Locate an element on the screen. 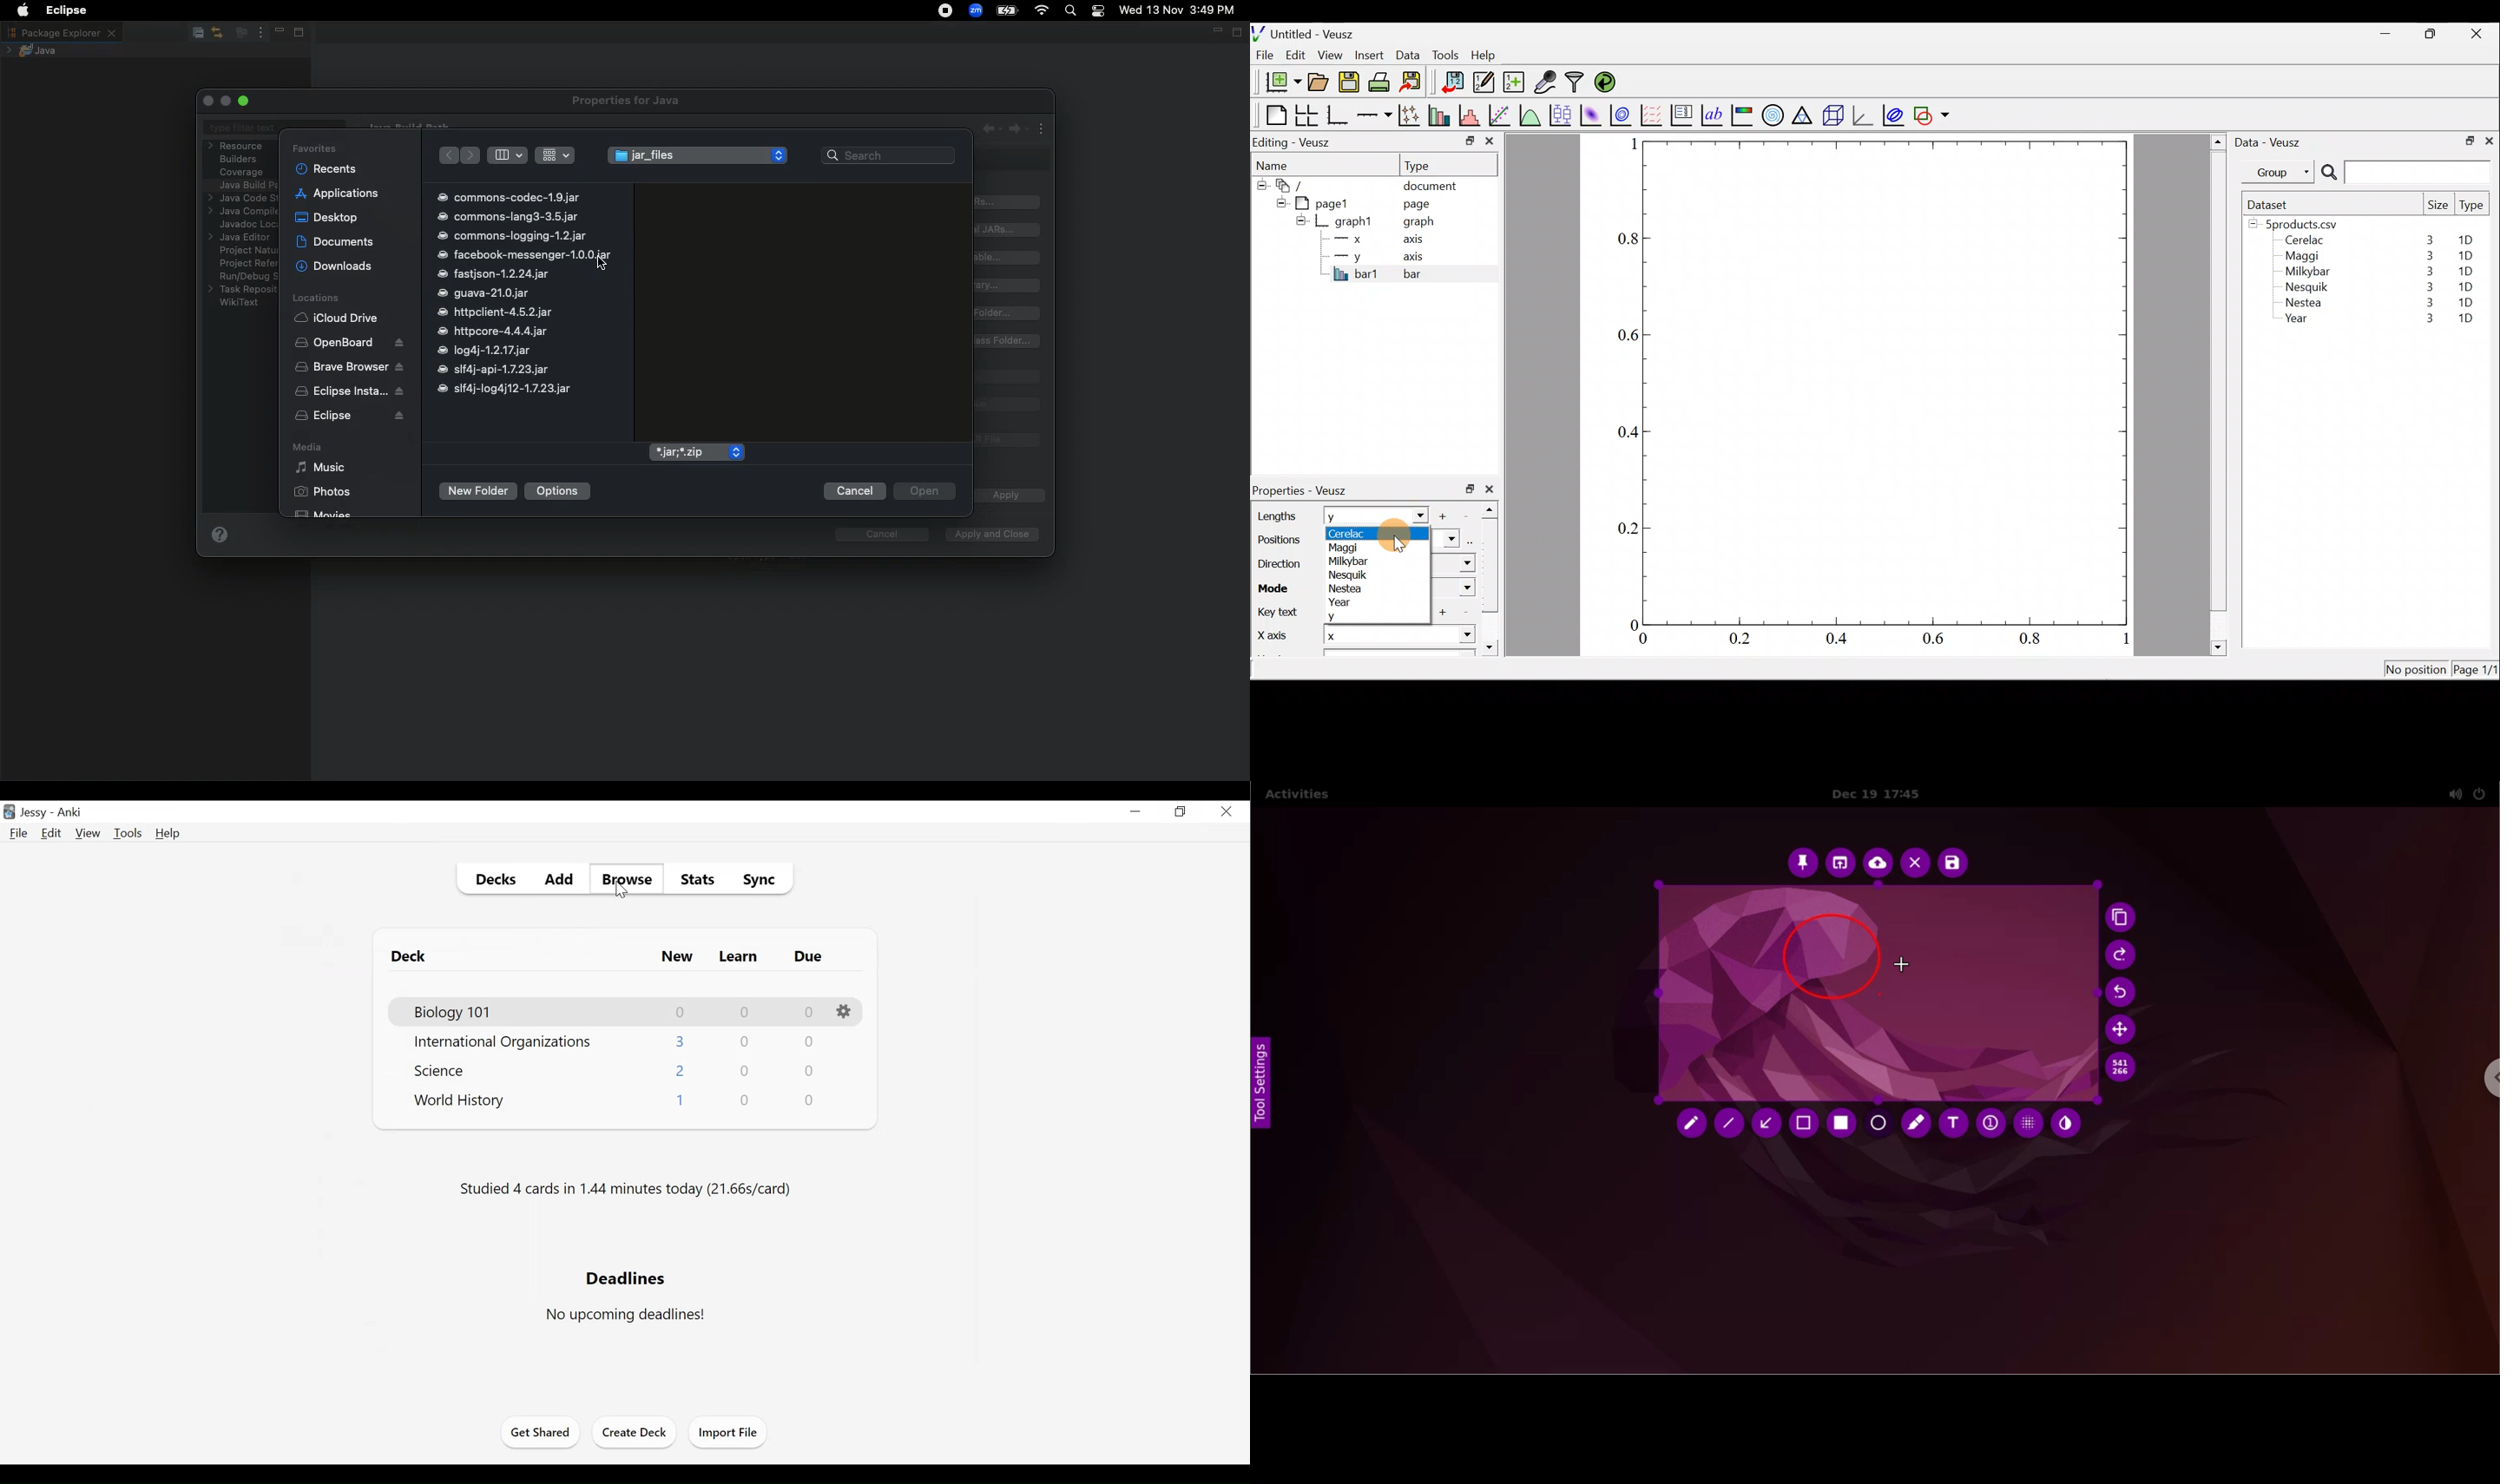  Deck Name Count is located at coordinates (507, 1043).